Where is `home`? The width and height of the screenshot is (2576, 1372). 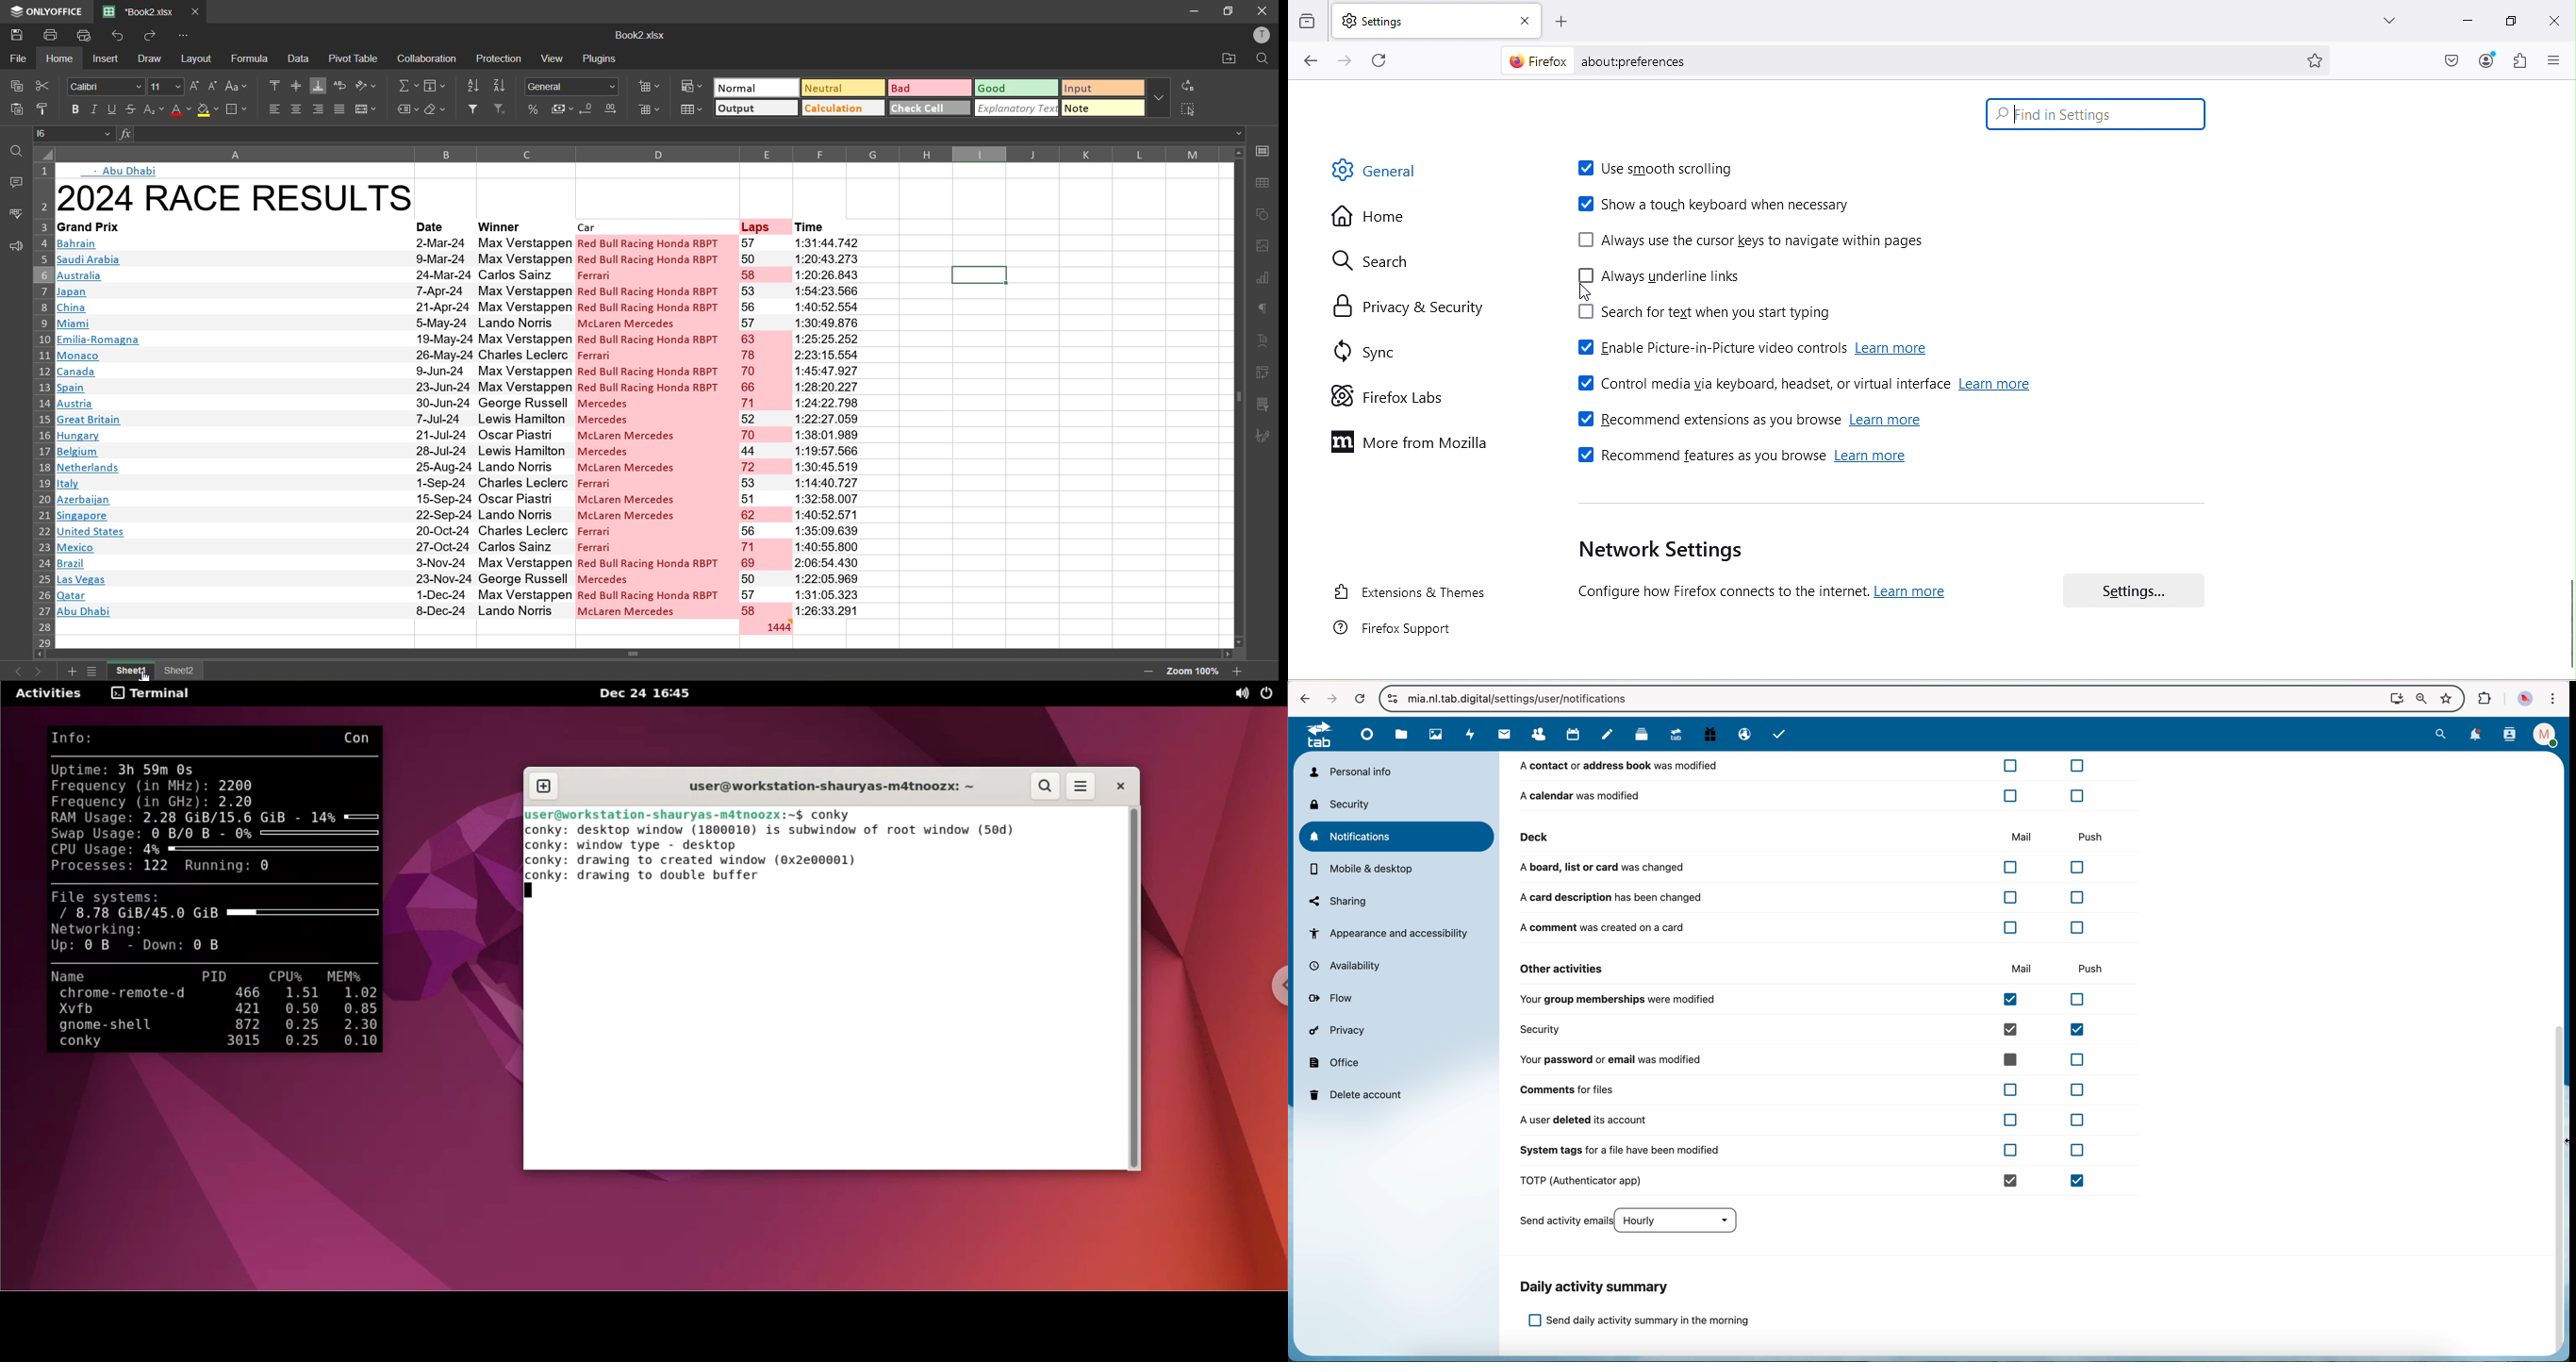 home is located at coordinates (59, 59).